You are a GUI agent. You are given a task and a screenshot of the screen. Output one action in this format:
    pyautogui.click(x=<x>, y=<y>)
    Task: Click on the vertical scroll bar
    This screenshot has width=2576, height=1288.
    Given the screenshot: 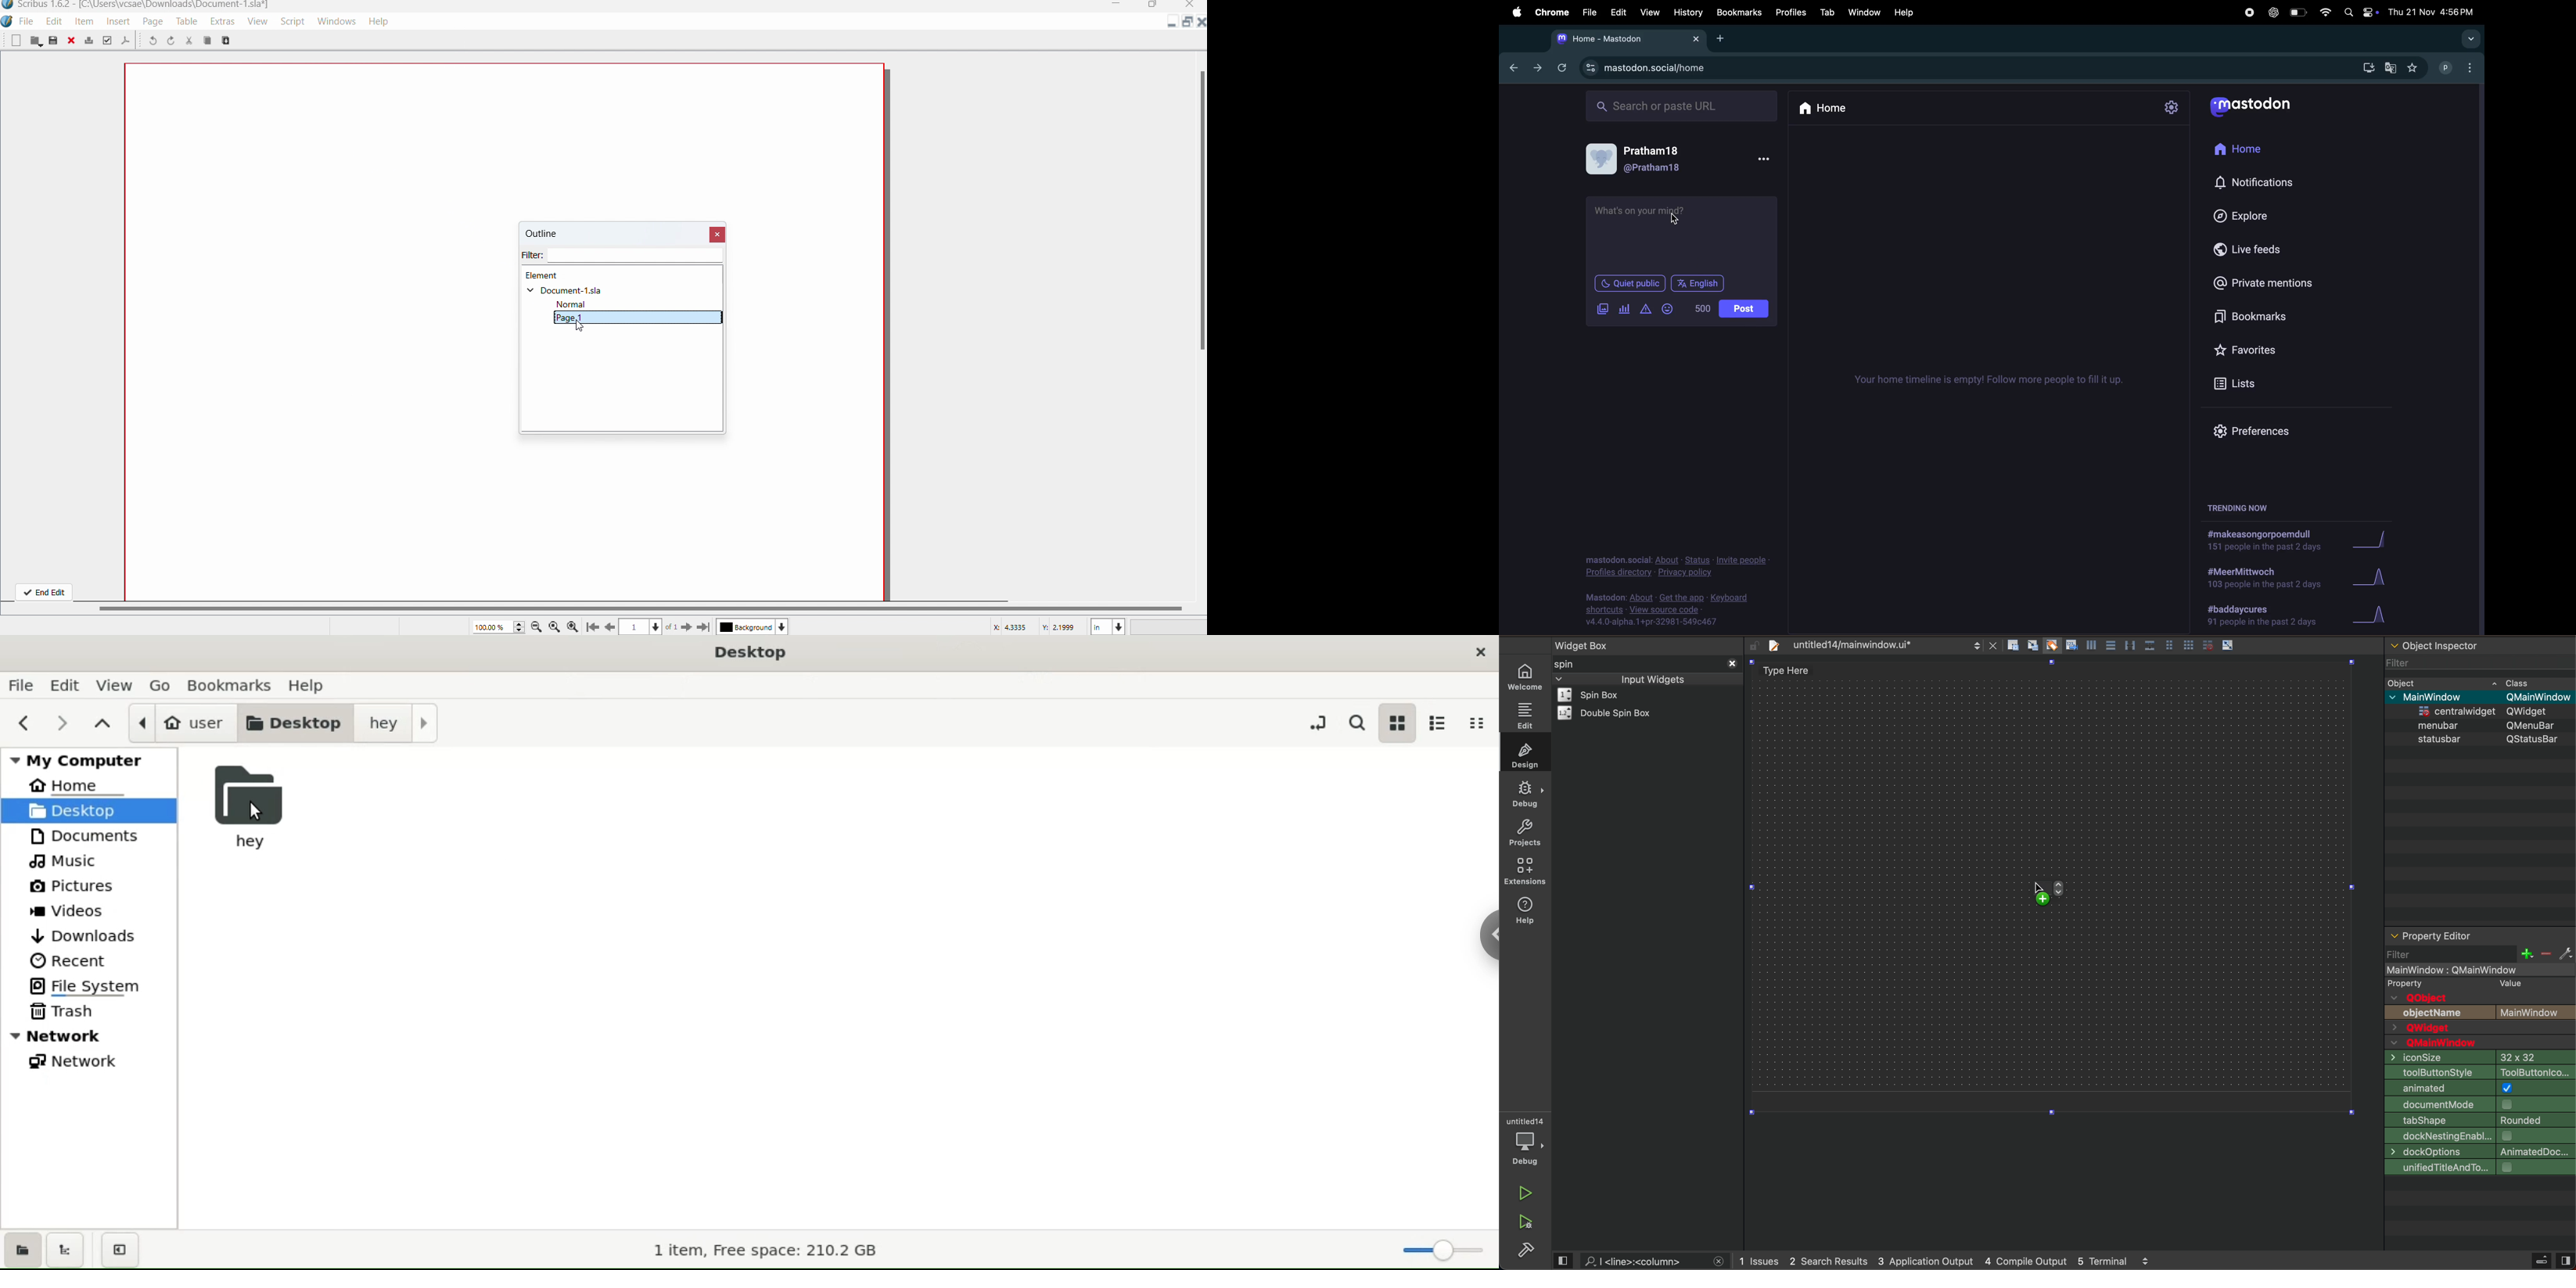 What is the action you would take?
    pyautogui.click(x=1200, y=203)
    